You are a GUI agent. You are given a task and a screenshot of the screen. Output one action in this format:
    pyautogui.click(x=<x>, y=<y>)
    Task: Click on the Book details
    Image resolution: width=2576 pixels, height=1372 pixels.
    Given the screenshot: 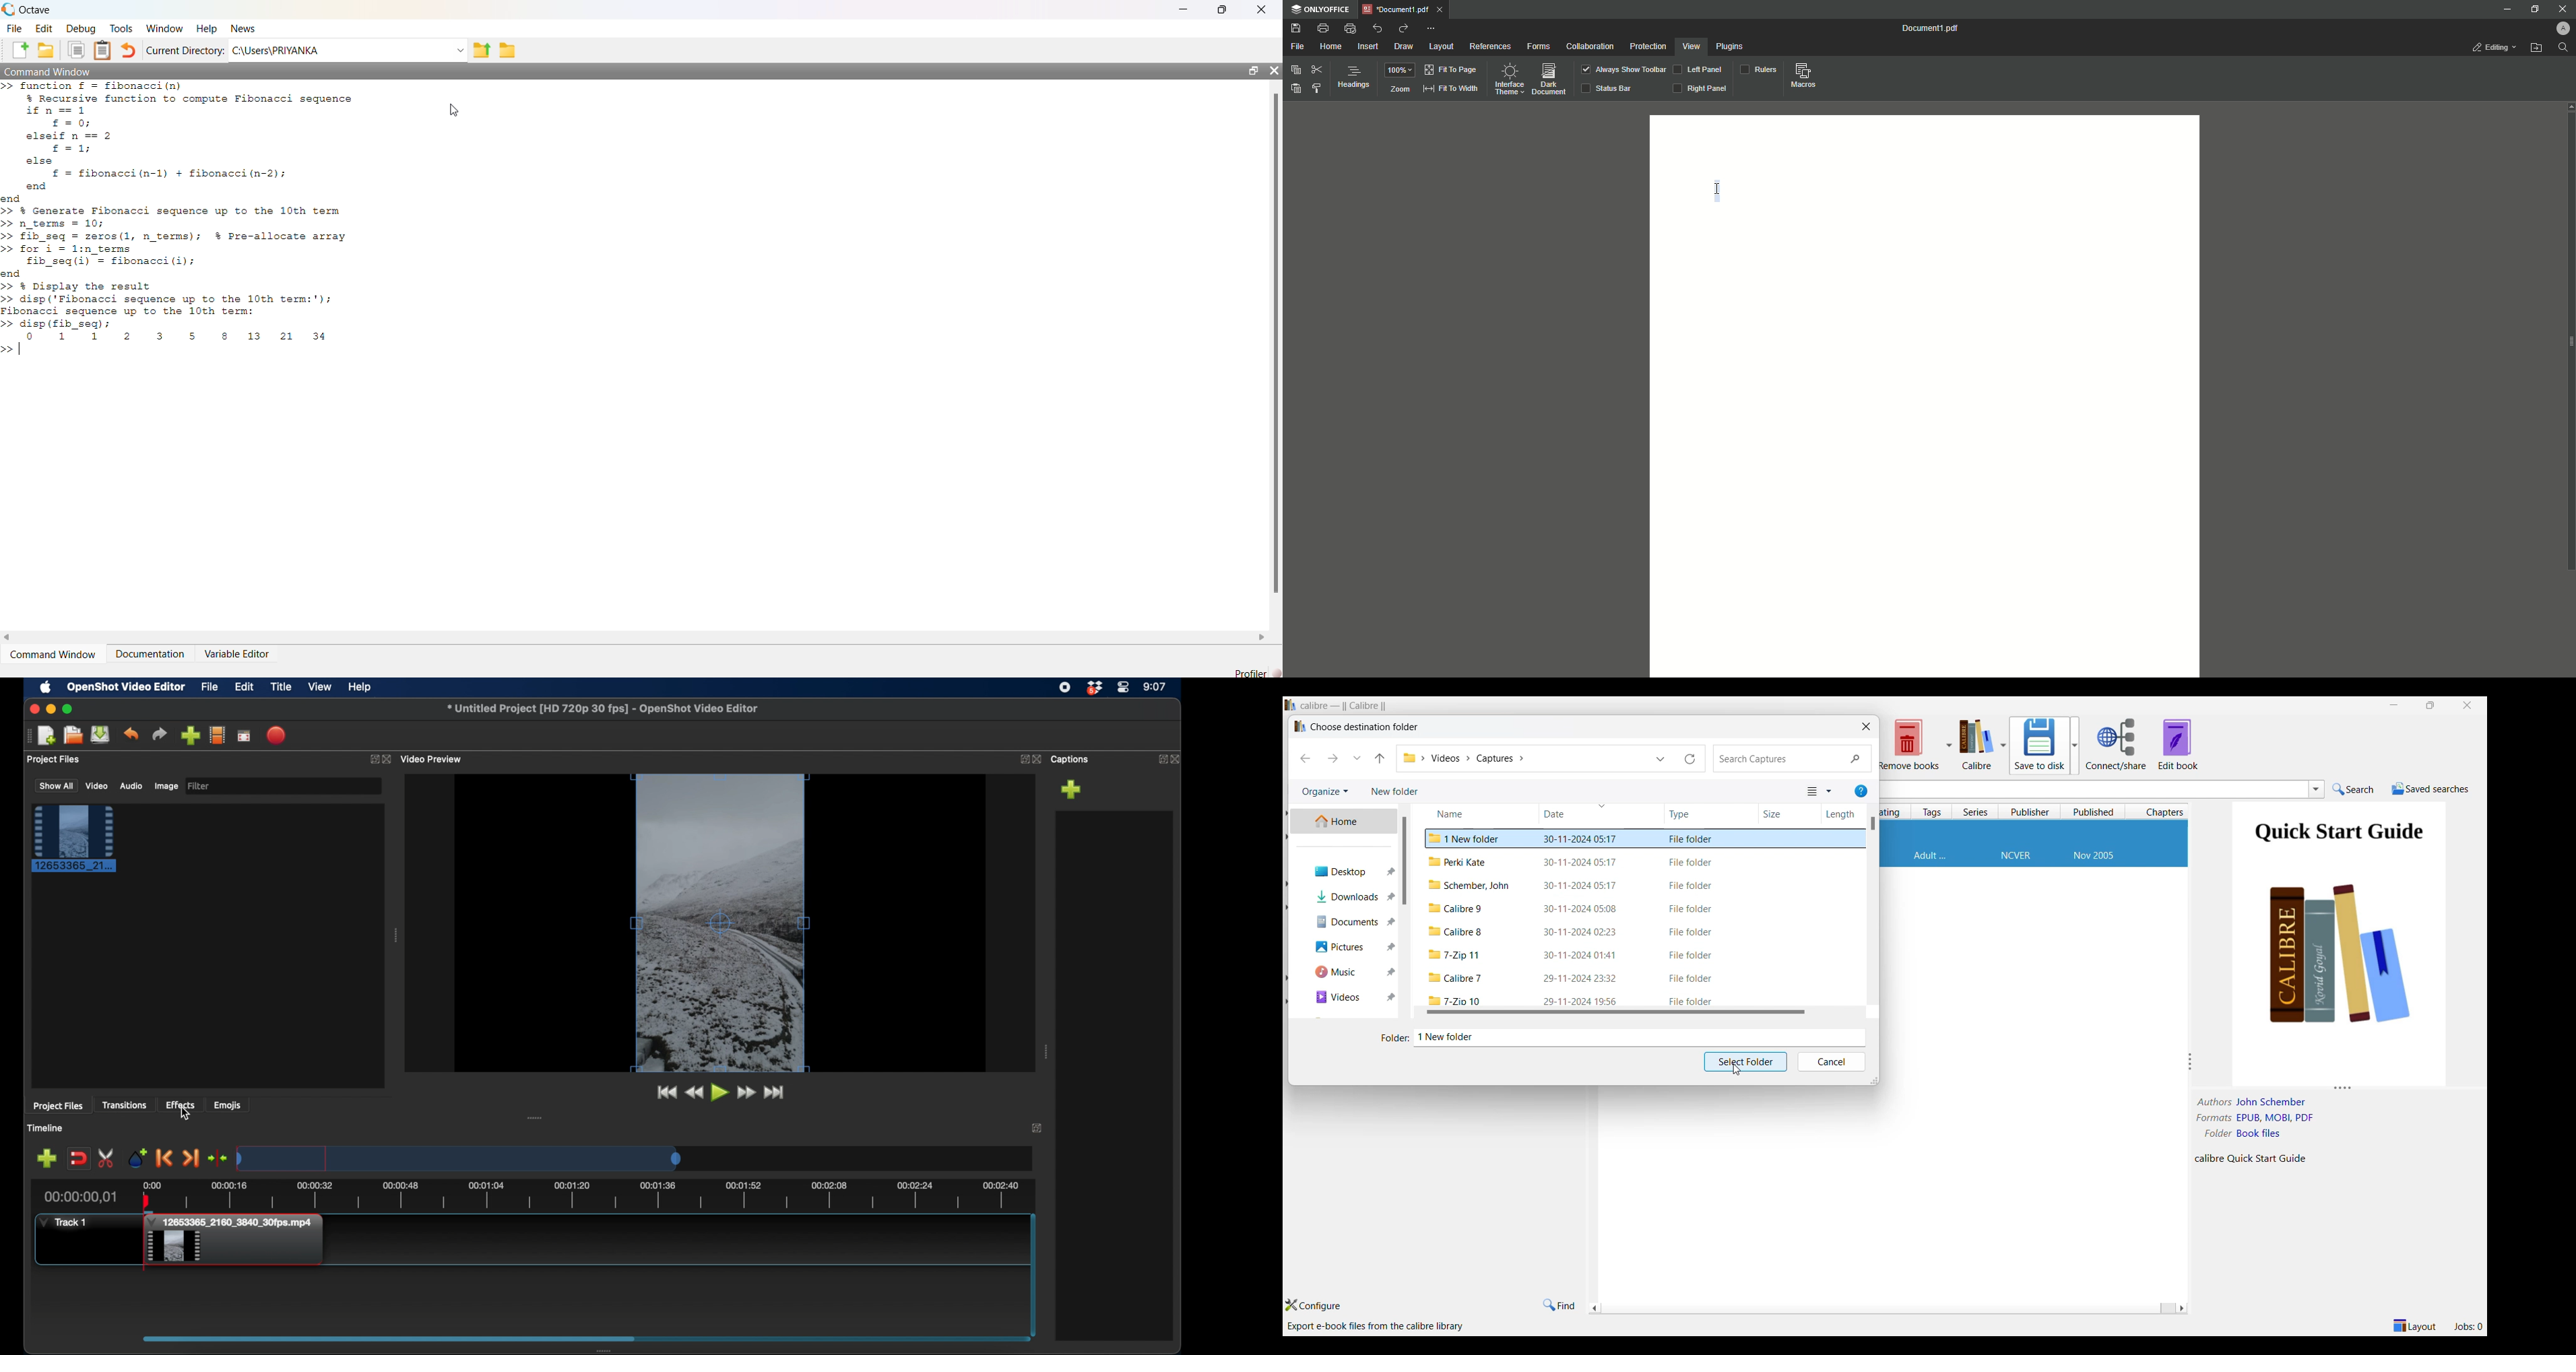 What is the action you would take?
    pyautogui.click(x=2260, y=1130)
    